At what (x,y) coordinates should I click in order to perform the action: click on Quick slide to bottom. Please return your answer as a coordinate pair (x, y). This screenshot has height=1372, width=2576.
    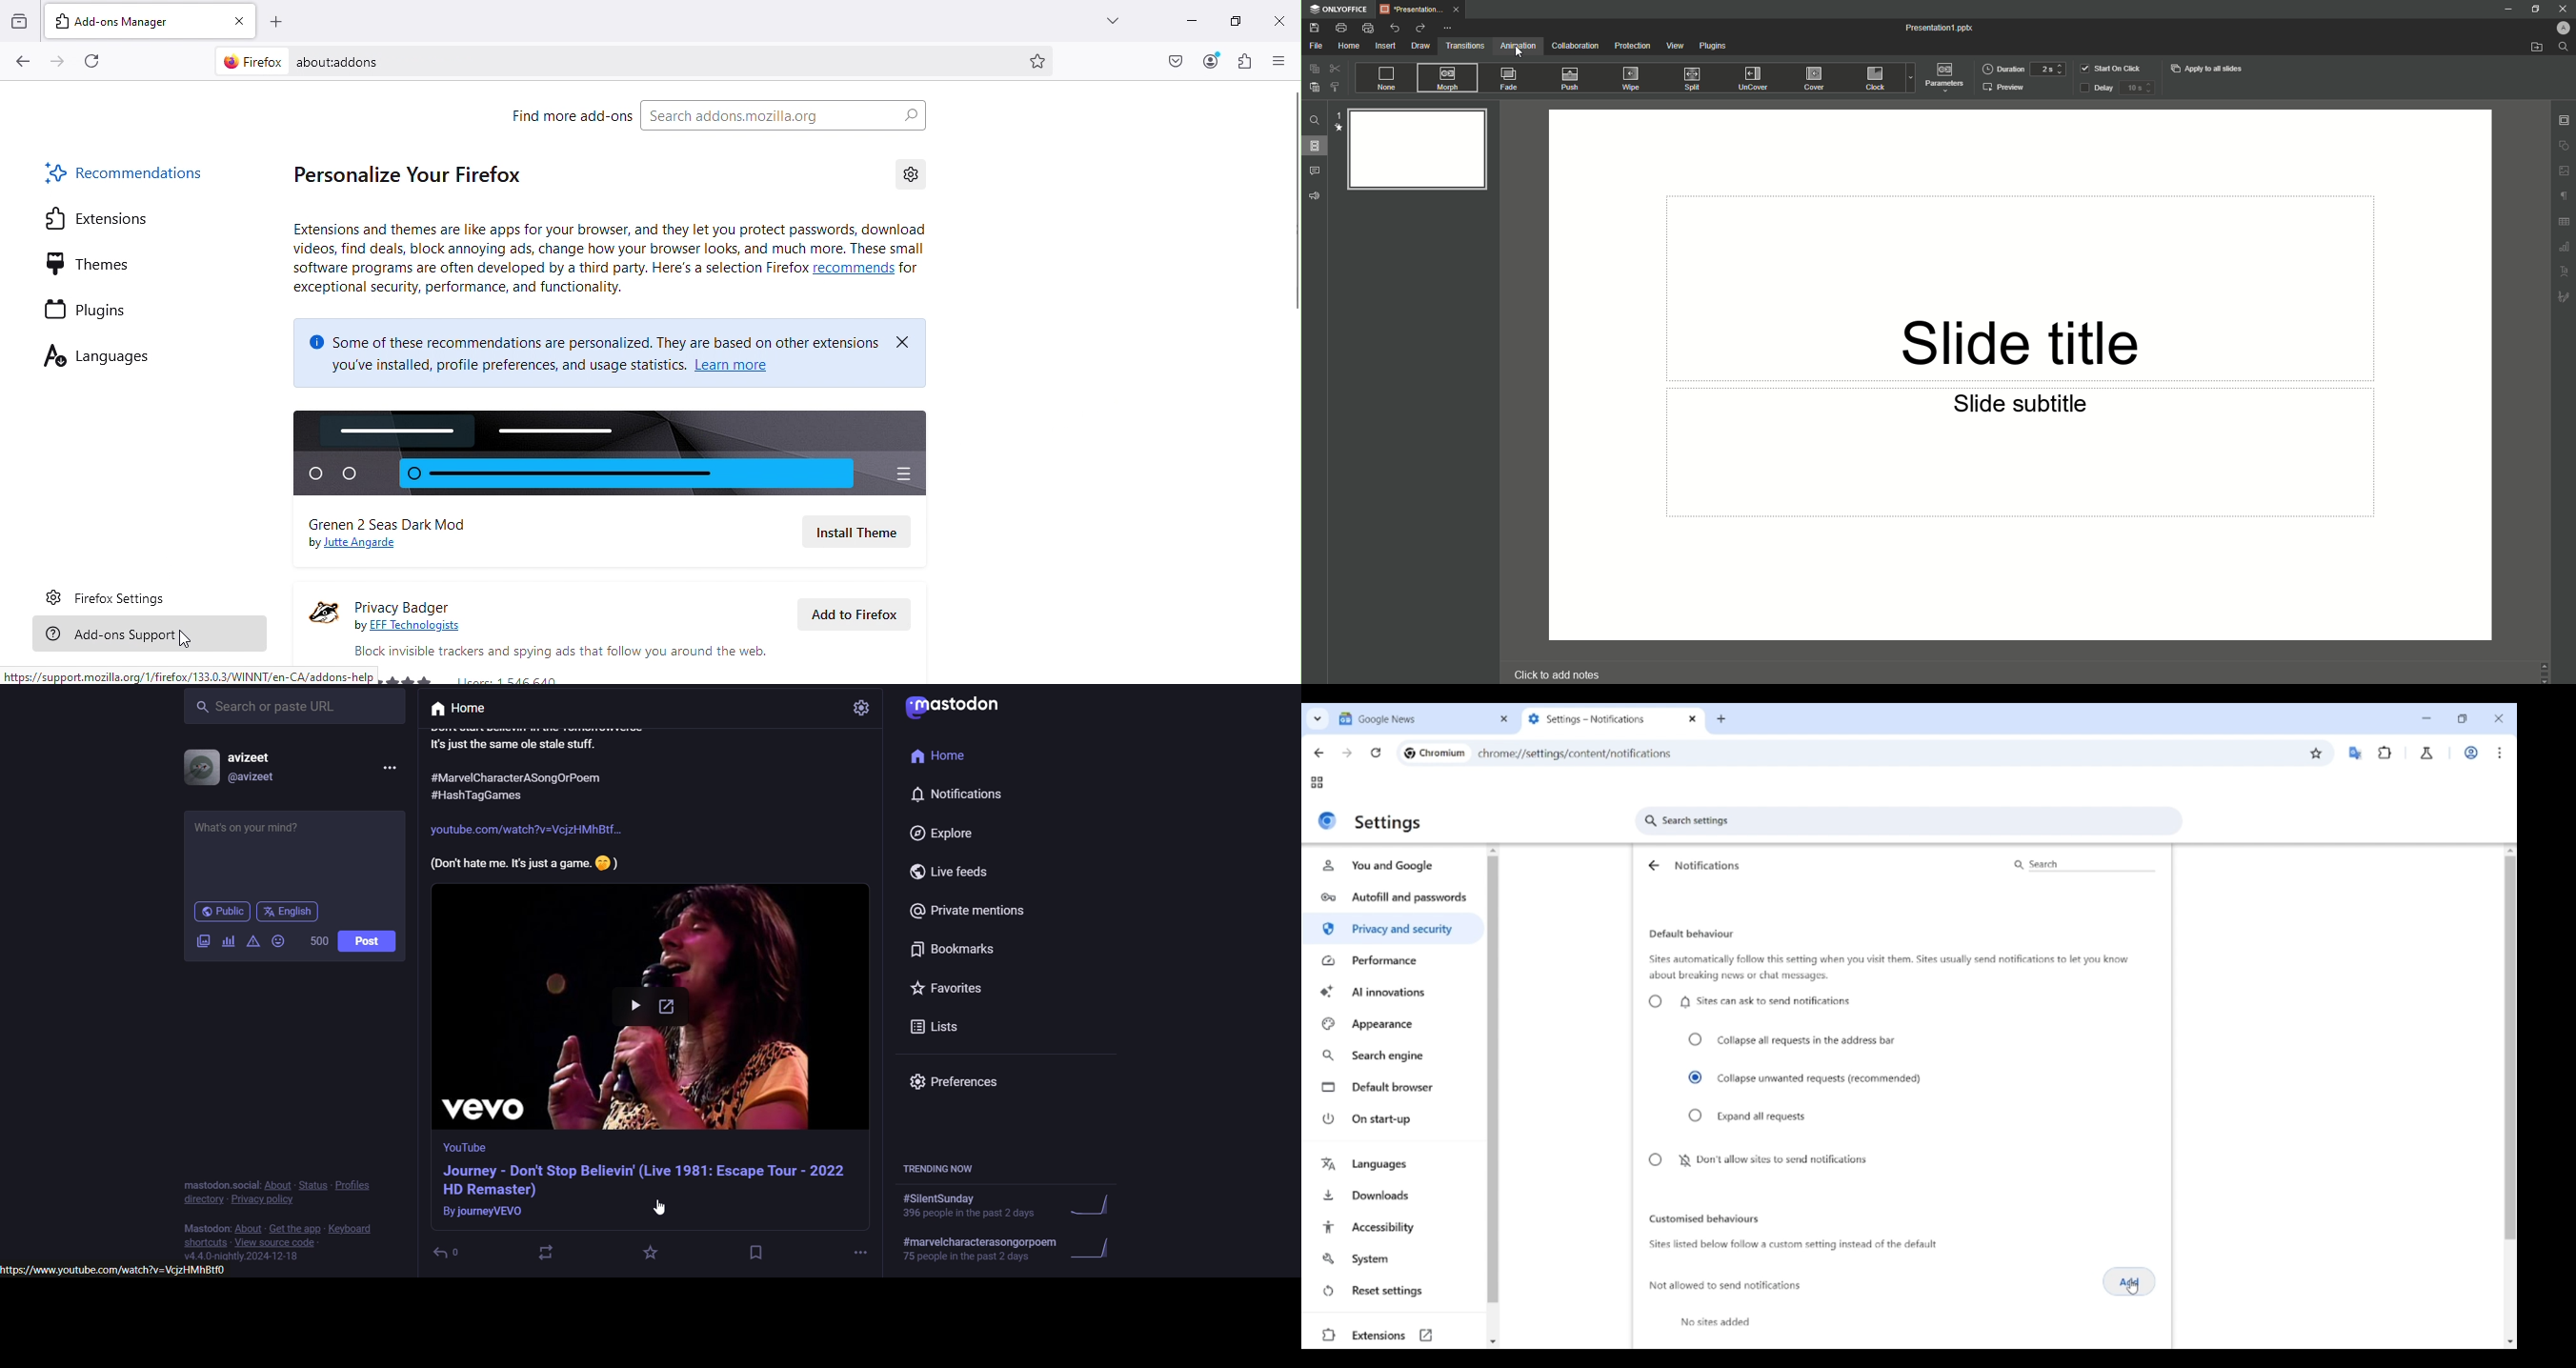
    Looking at the image, I should click on (2511, 1342).